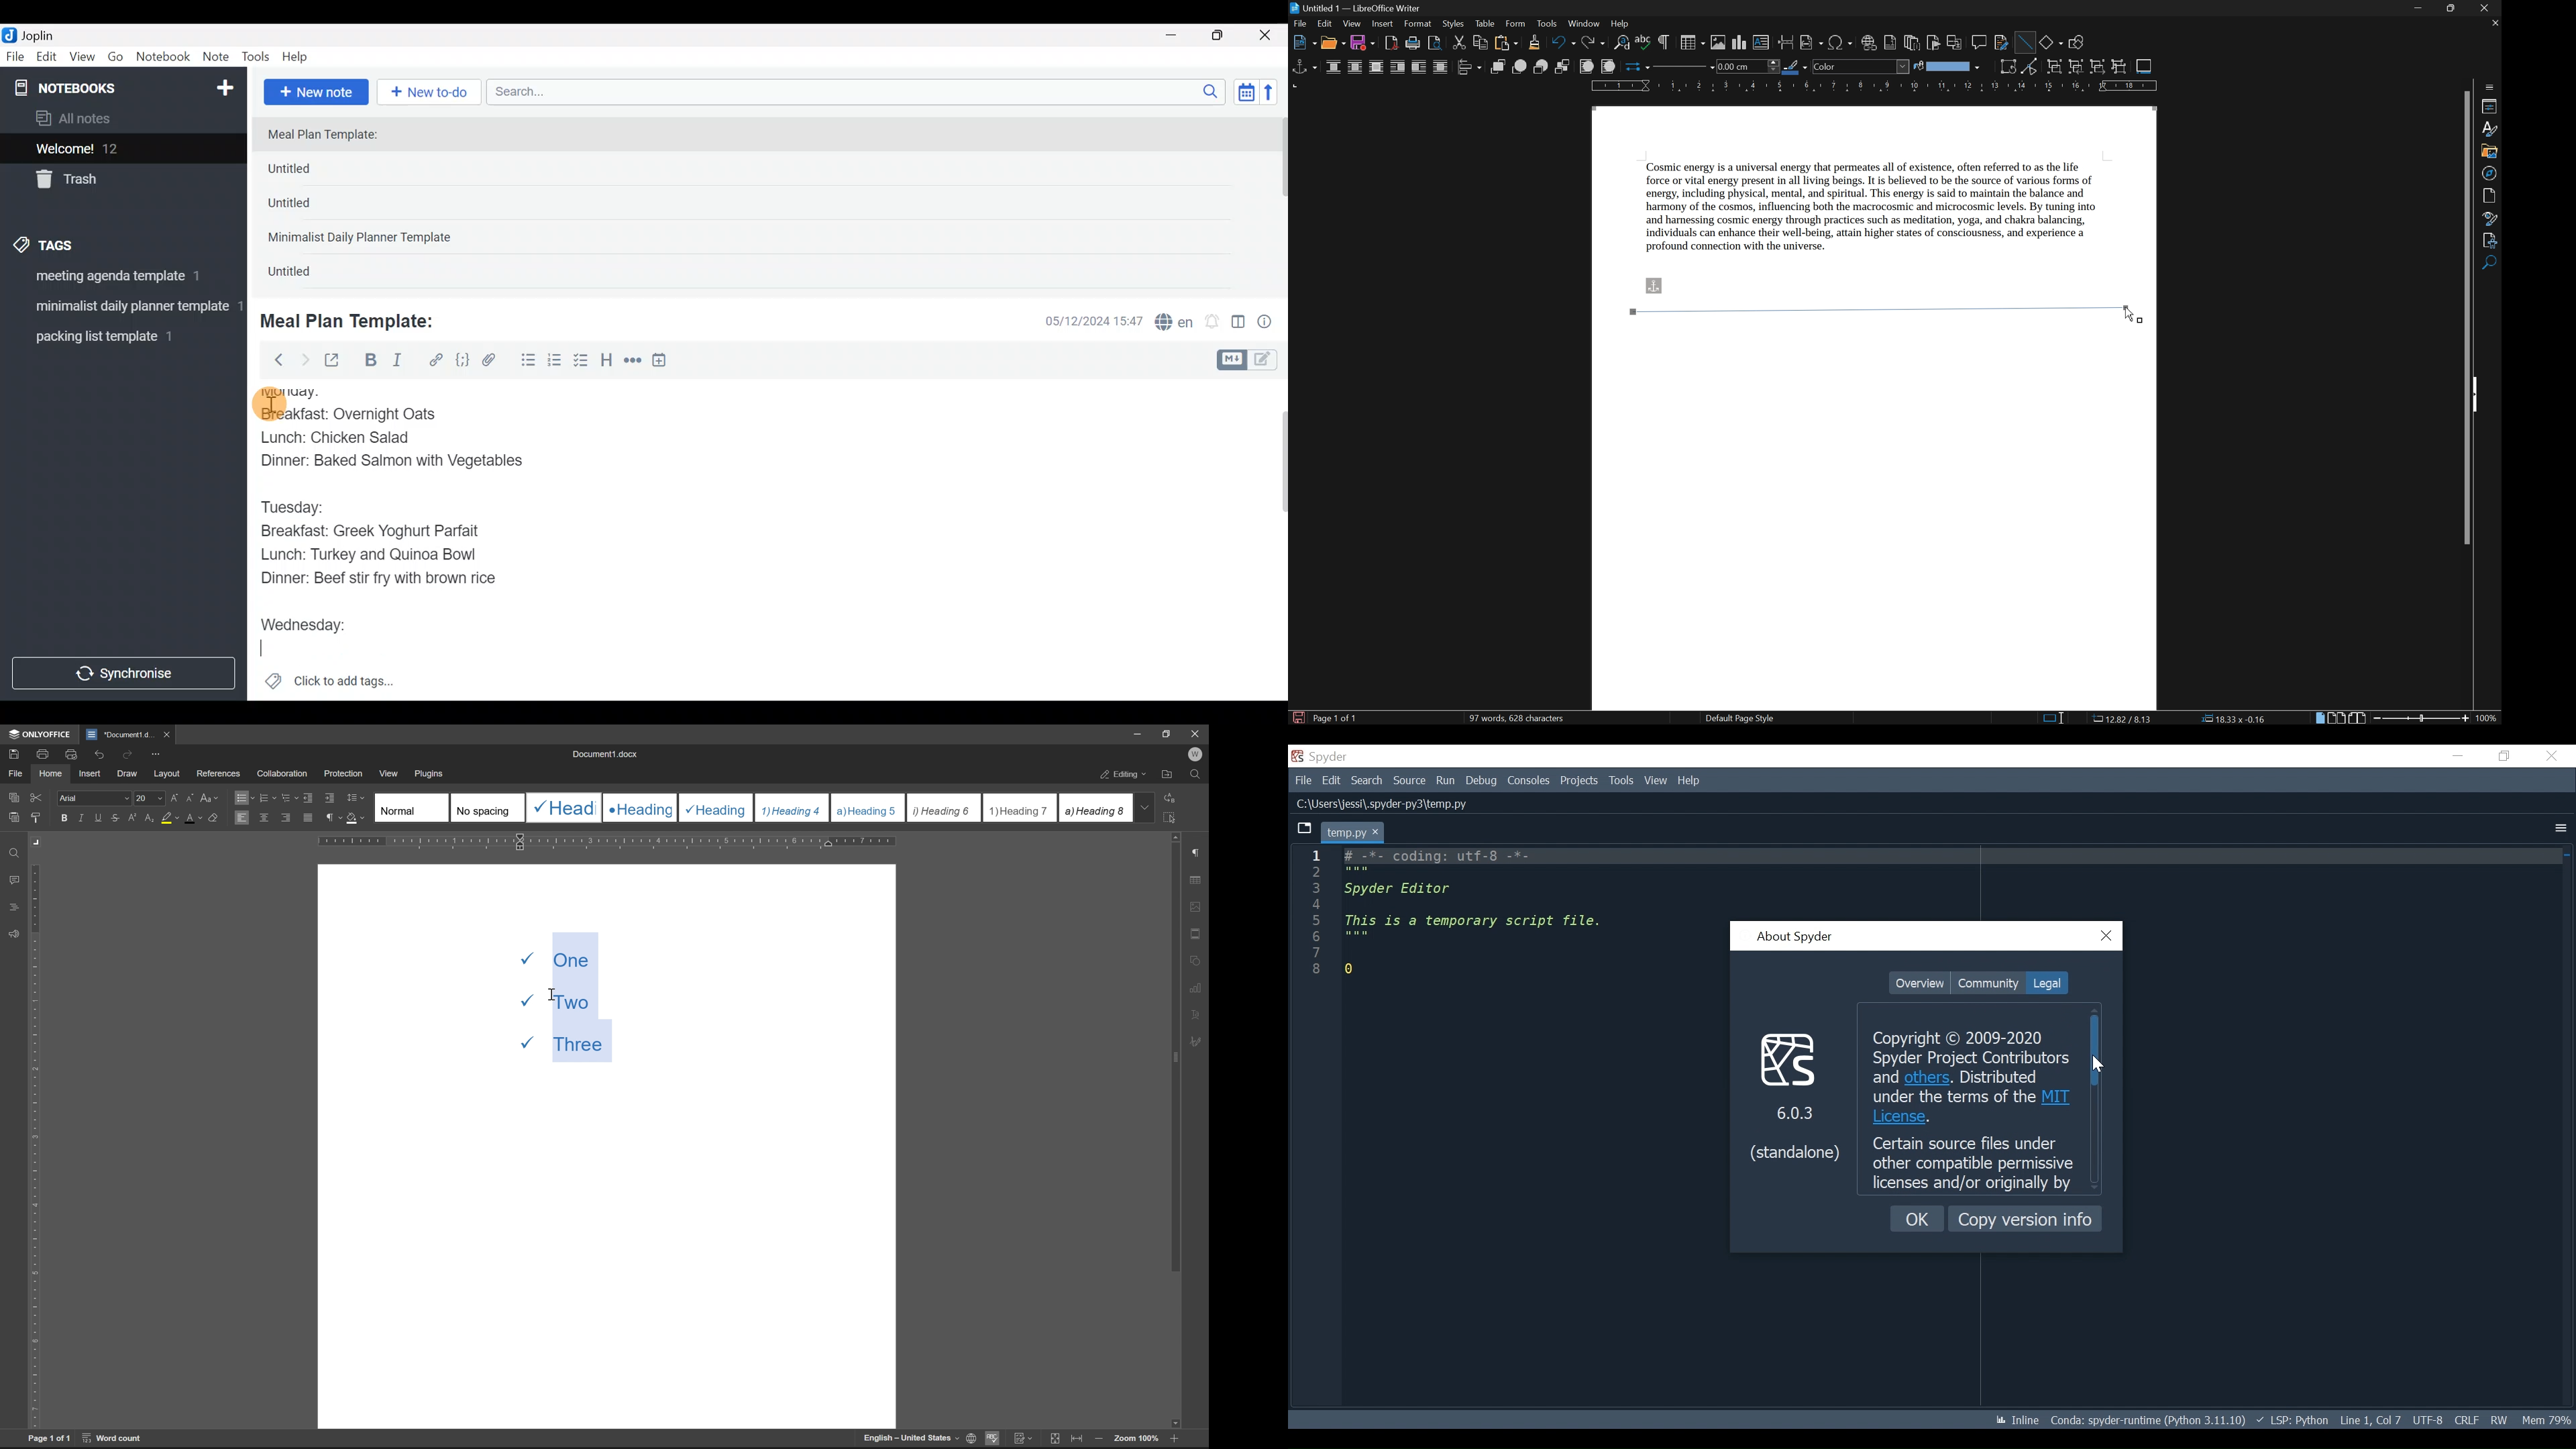 The width and height of the screenshot is (2576, 1456). Describe the element at coordinates (273, 359) in the screenshot. I see `Back` at that location.